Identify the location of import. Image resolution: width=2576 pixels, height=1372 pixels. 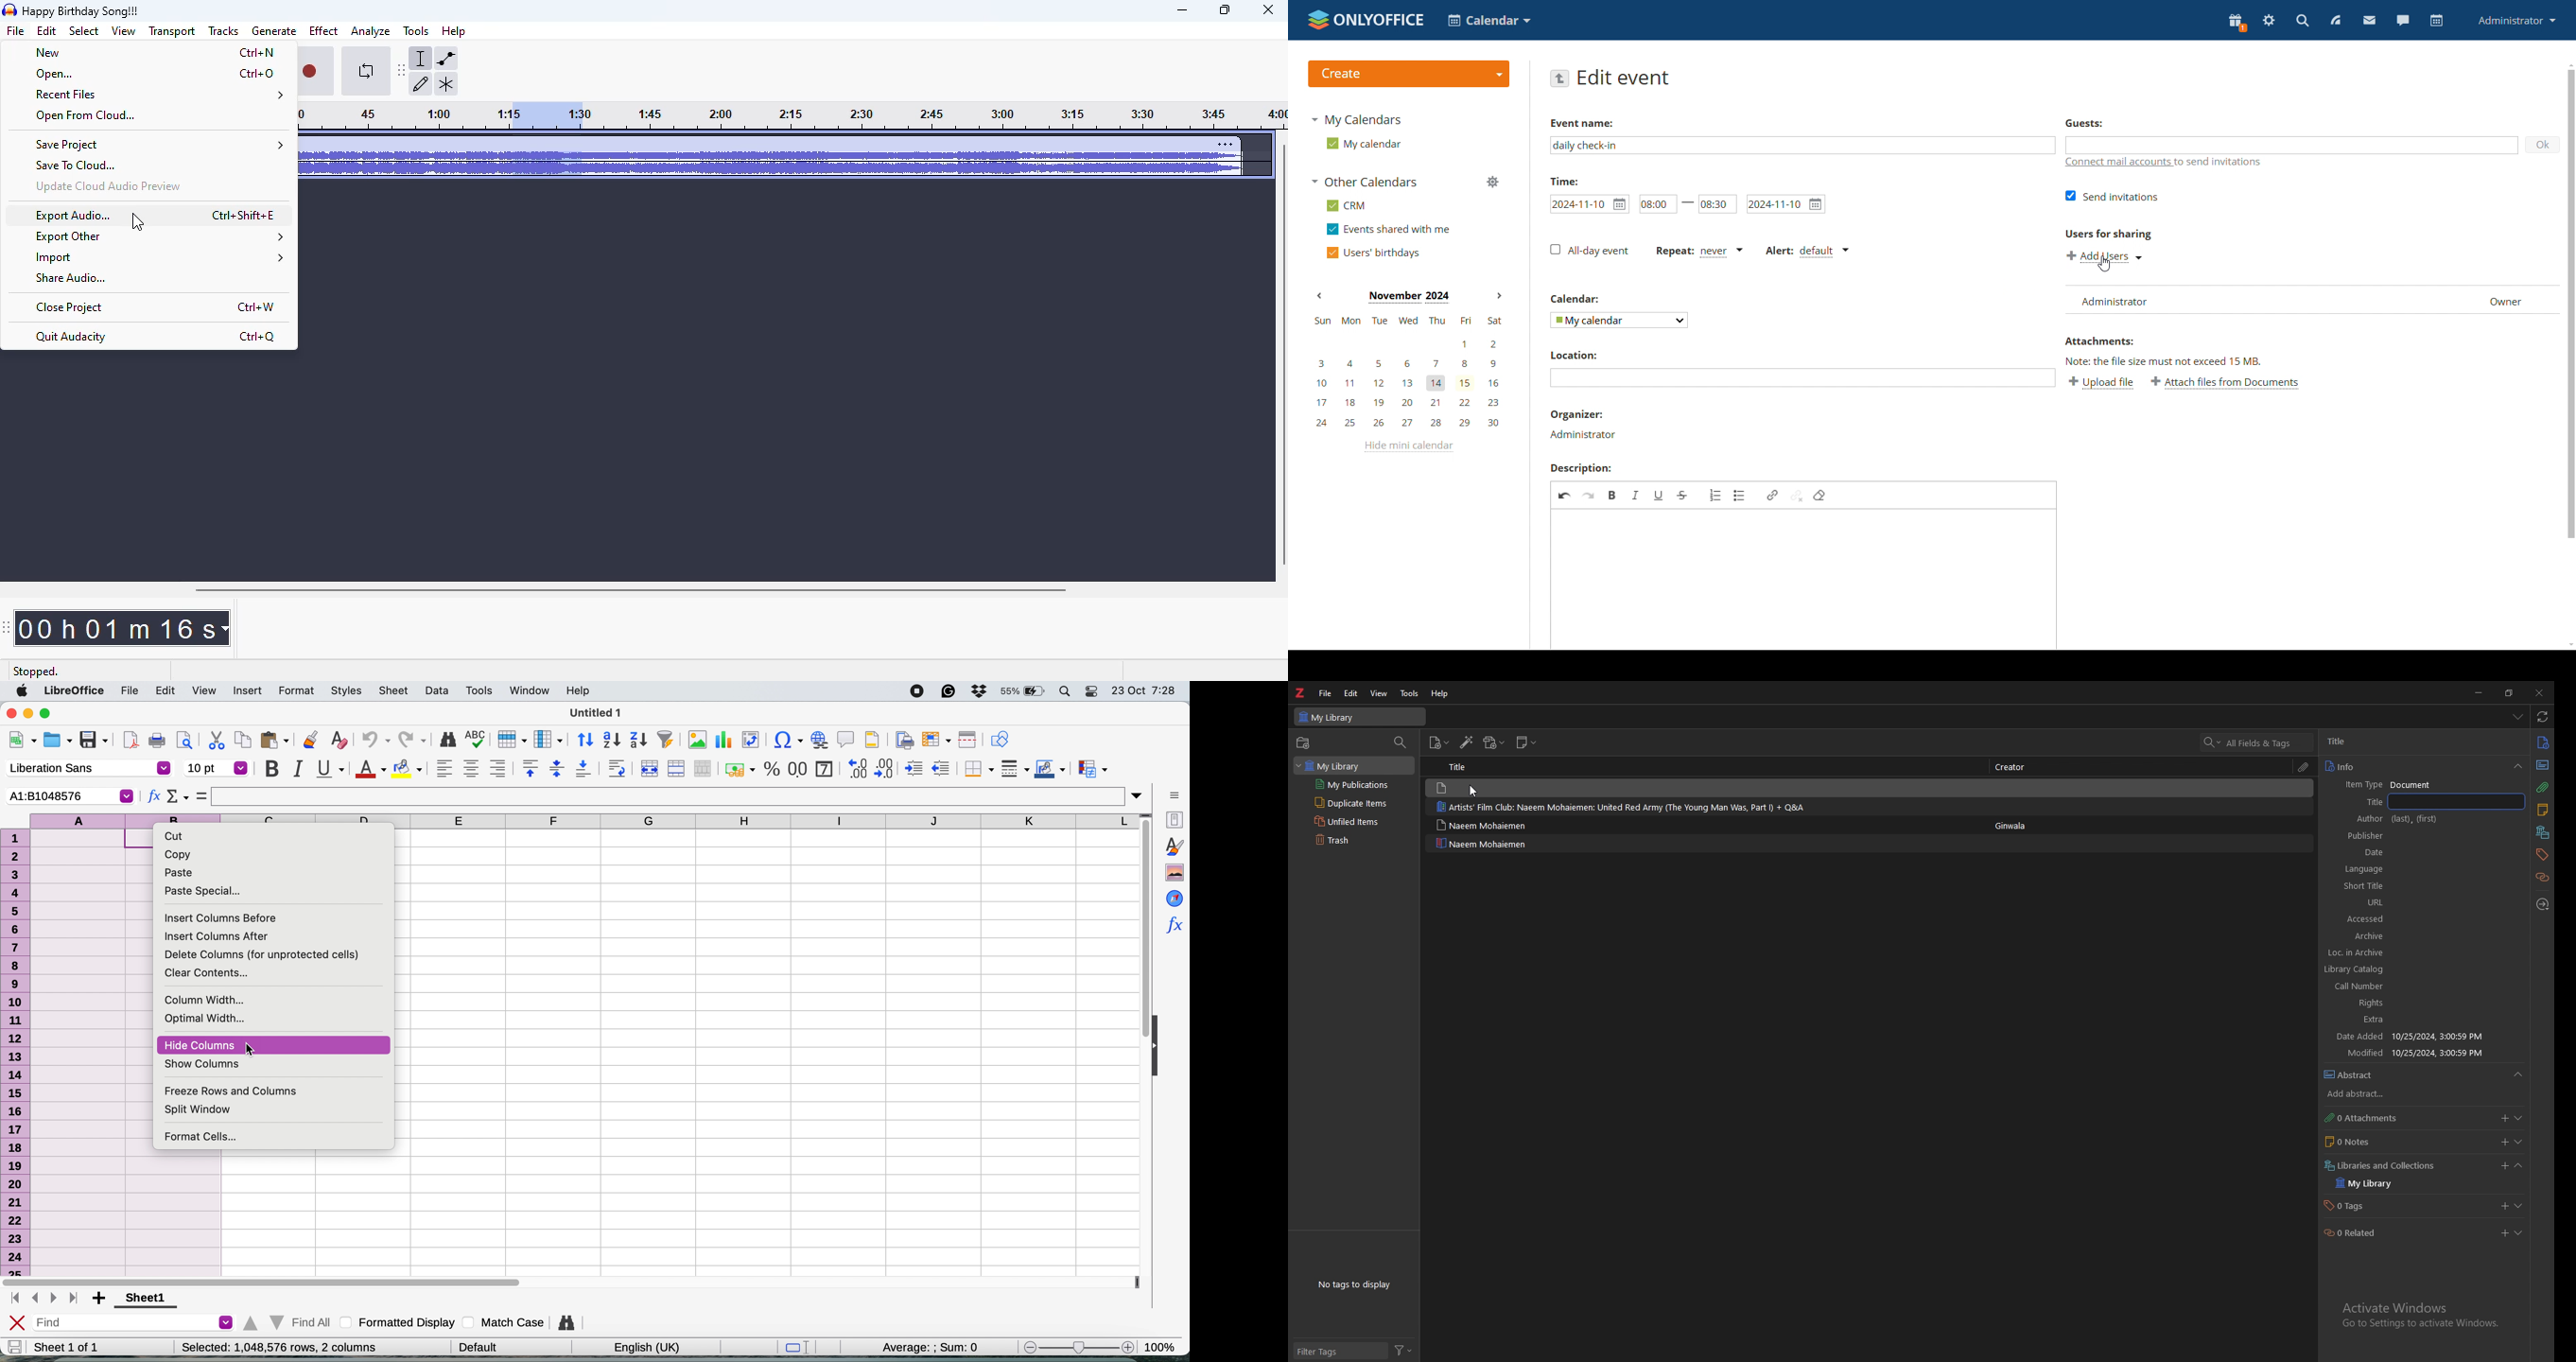
(161, 258).